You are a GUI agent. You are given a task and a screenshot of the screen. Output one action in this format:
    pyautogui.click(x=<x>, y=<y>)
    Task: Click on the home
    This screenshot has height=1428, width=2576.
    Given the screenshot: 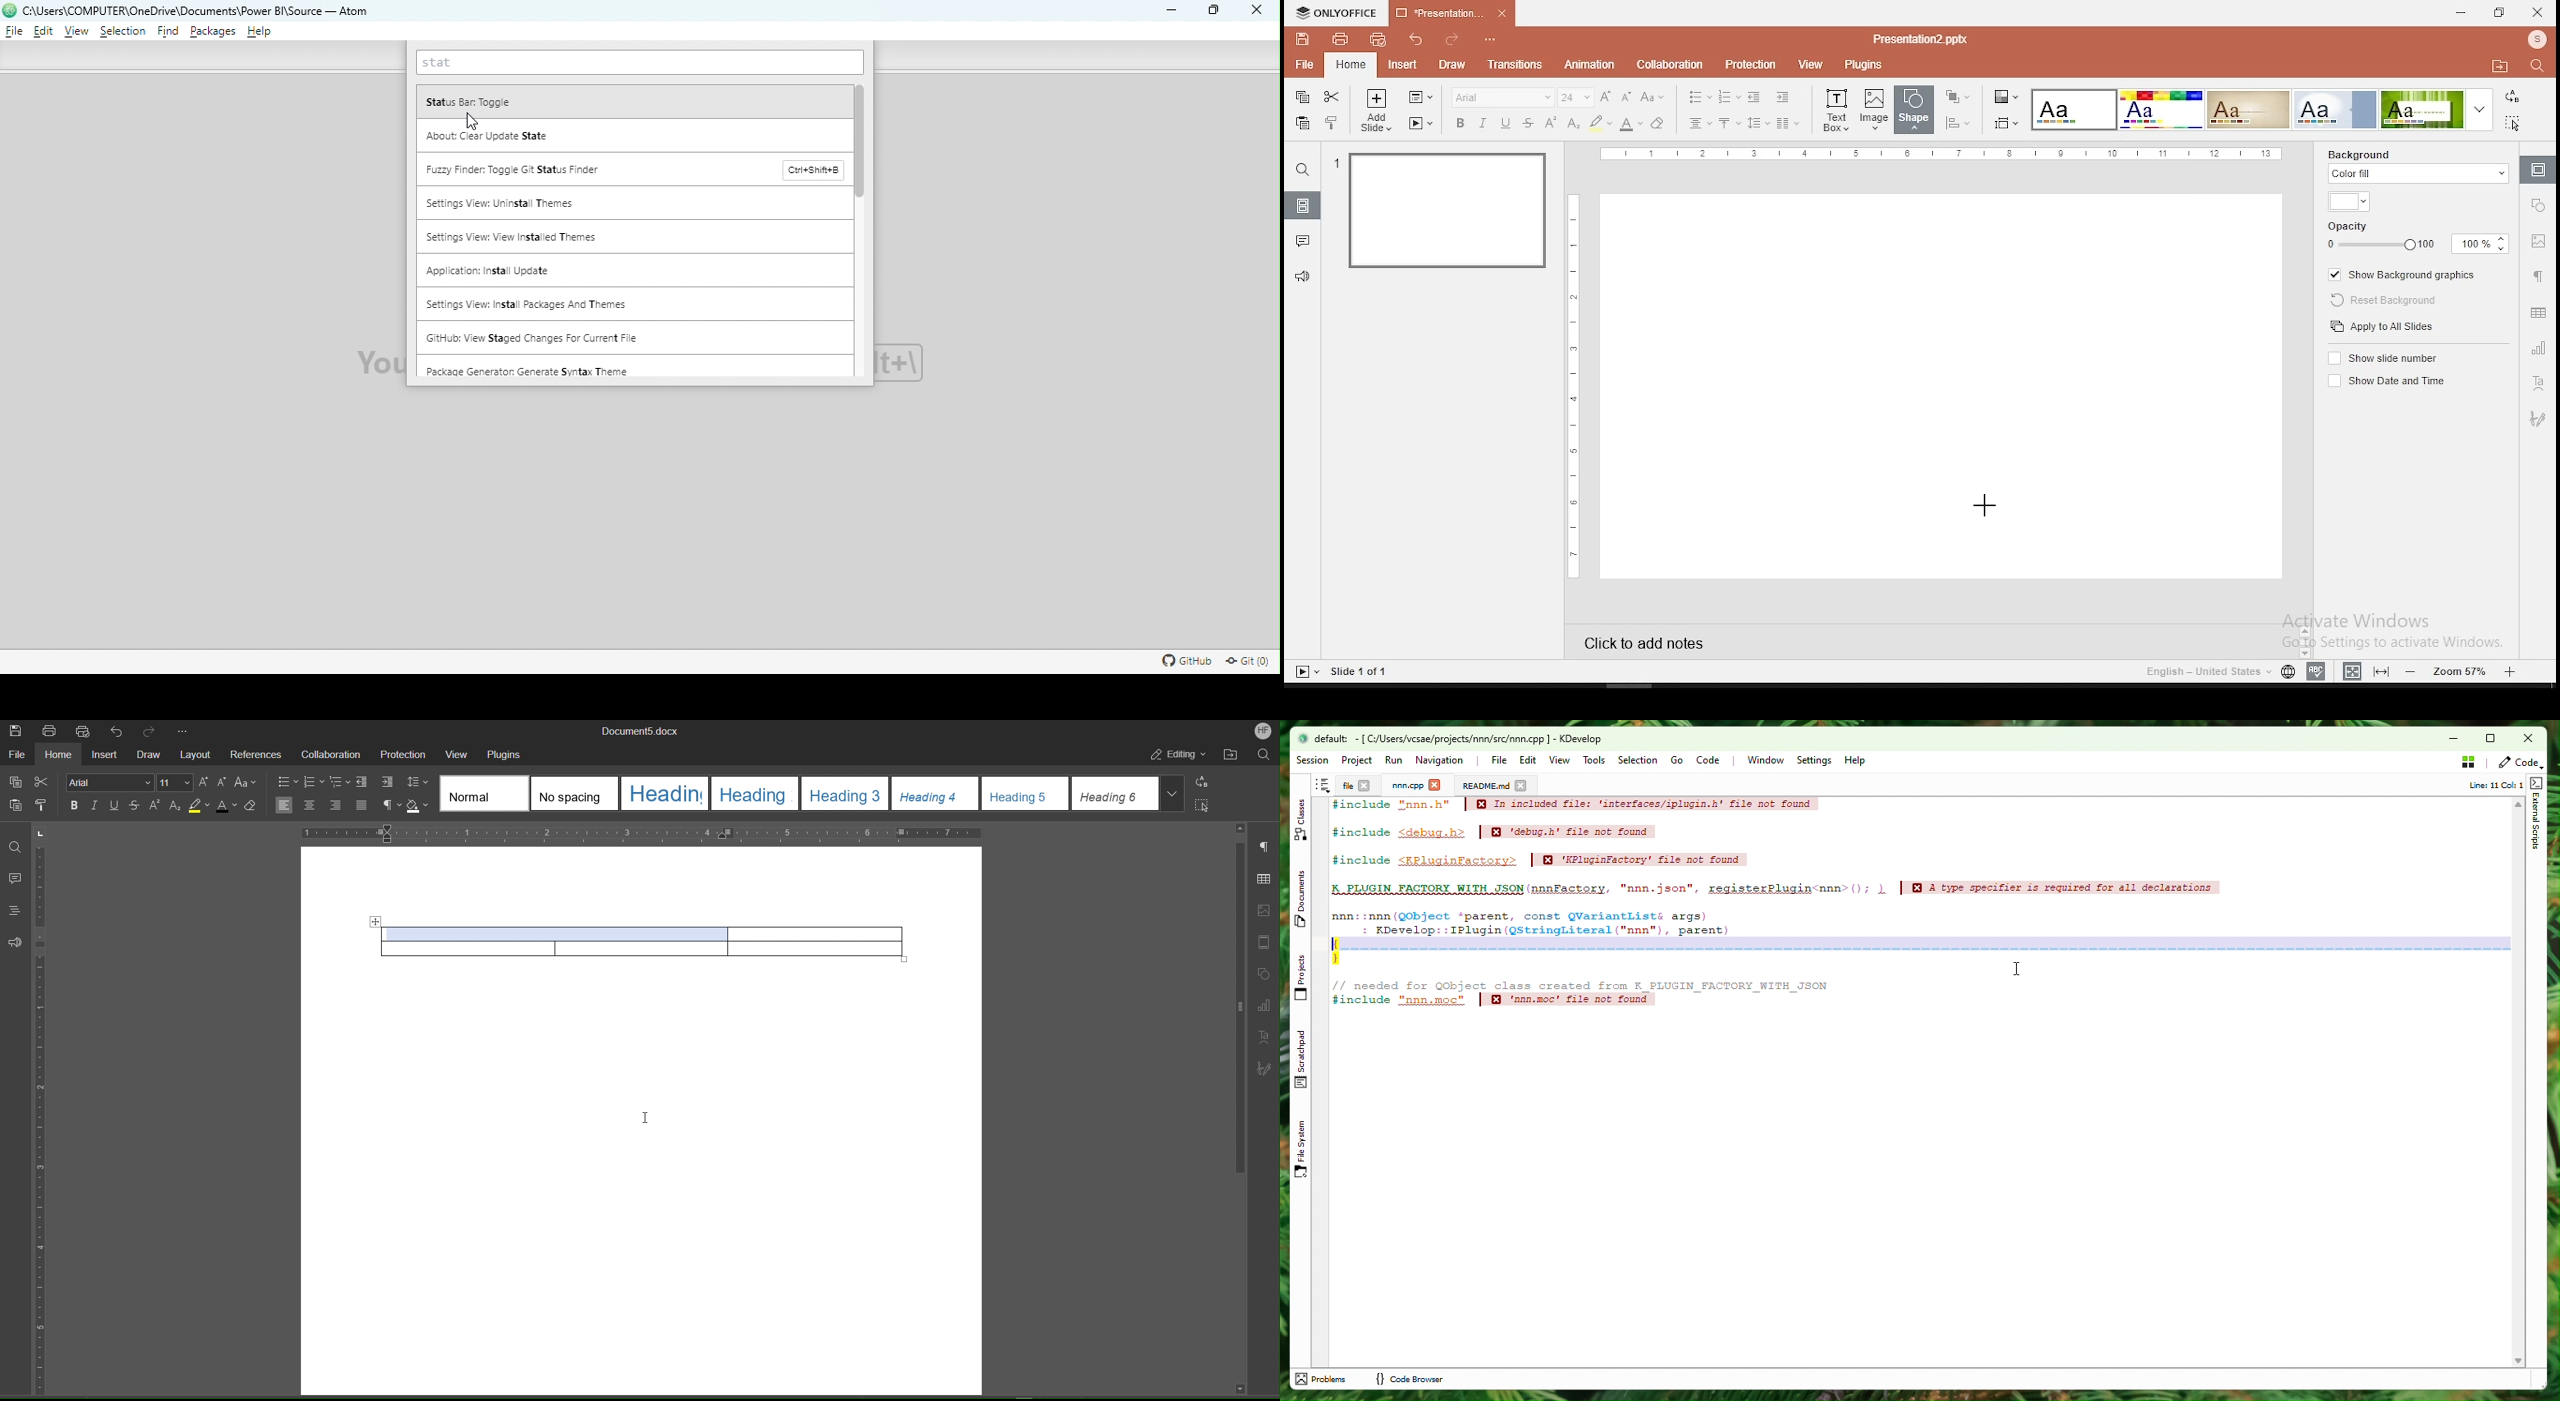 What is the action you would take?
    pyautogui.click(x=1351, y=66)
    